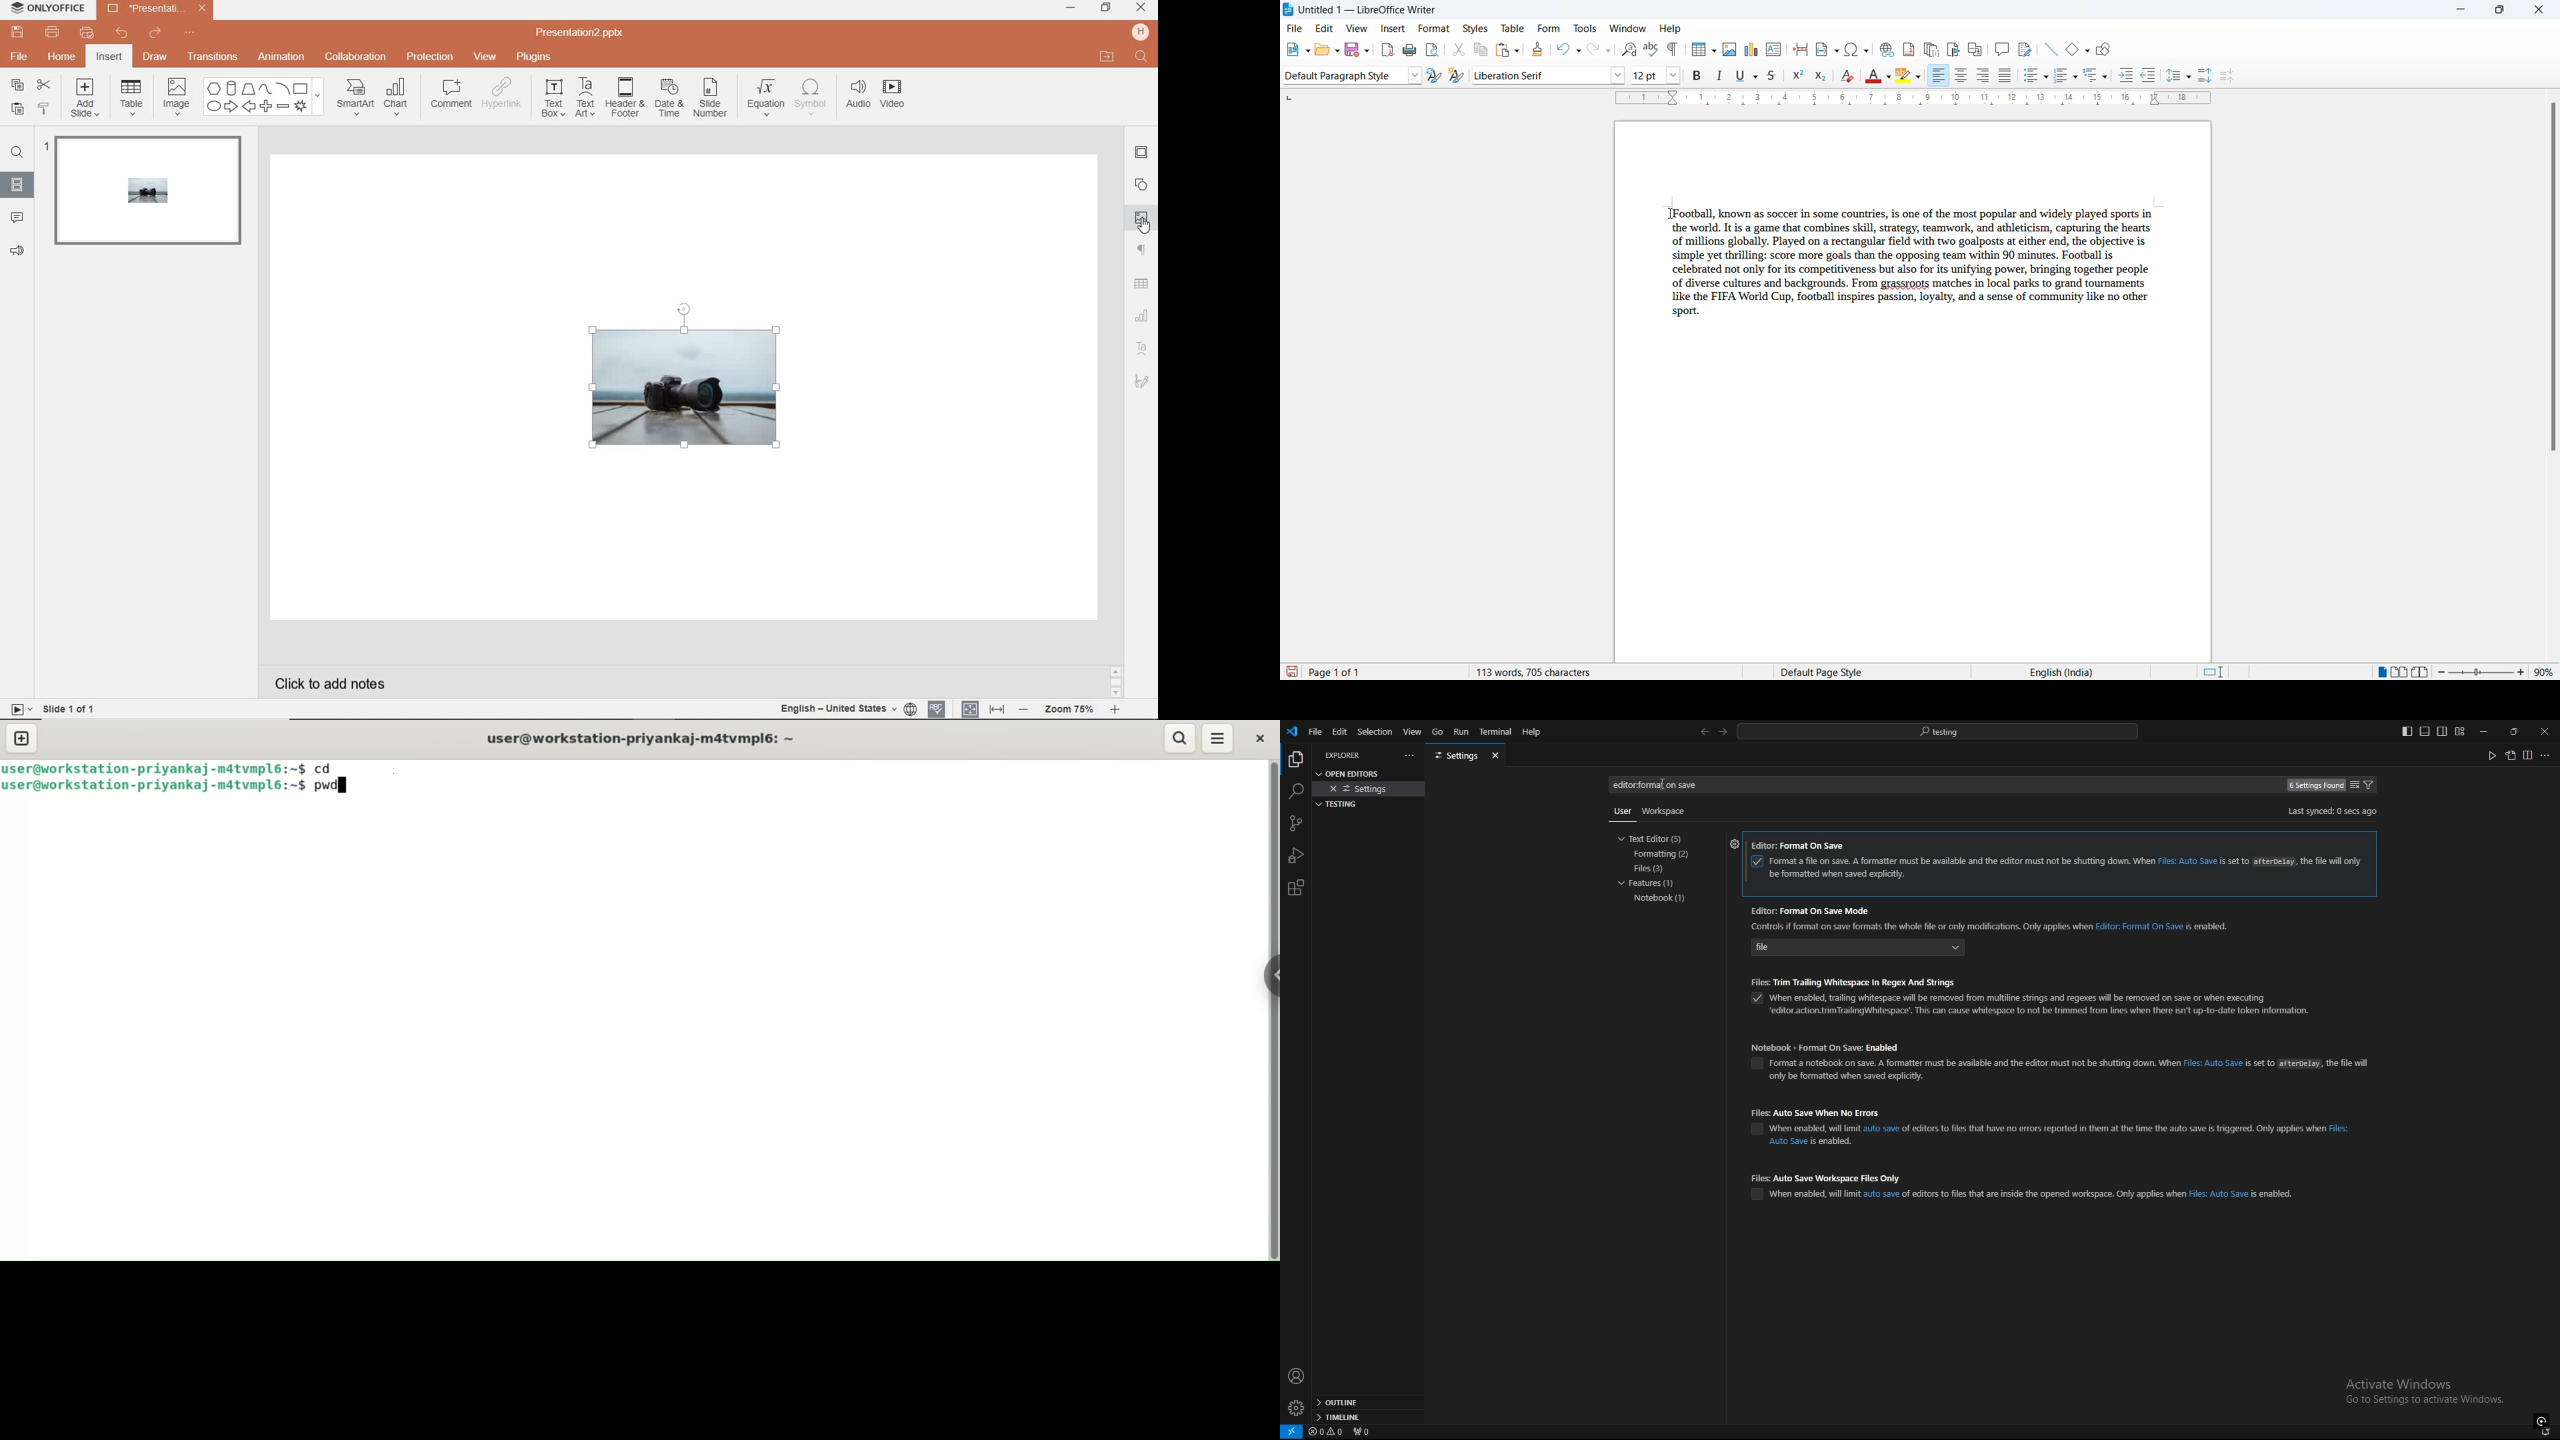  Describe the element at coordinates (17, 185) in the screenshot. I see `slides` at that location.